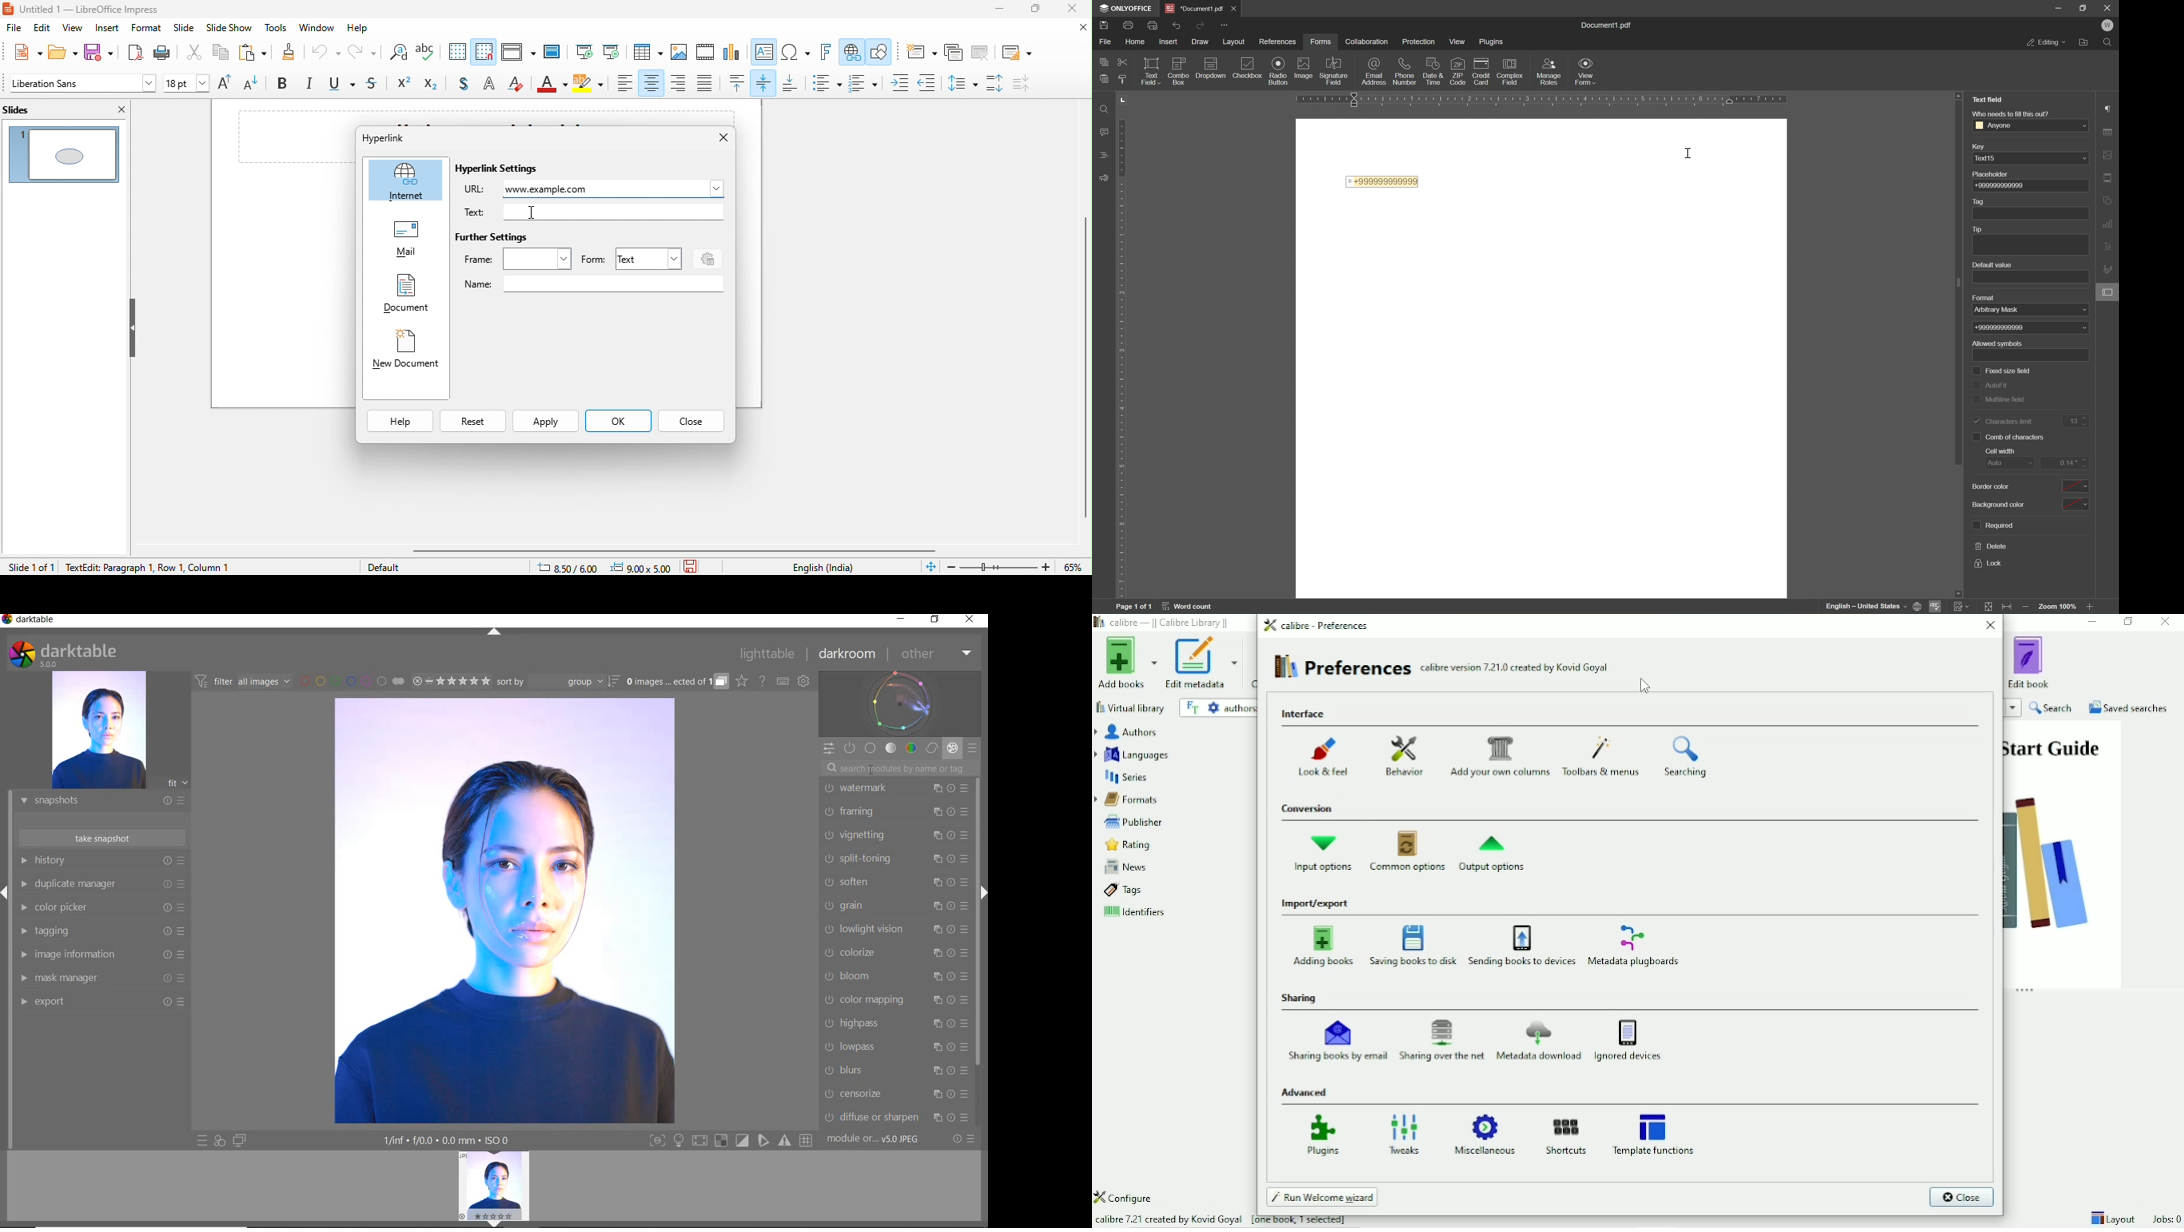  What do you see at coordinates (405, 296) in the screenshot?
I see `document` at bounding box center [405, 296].